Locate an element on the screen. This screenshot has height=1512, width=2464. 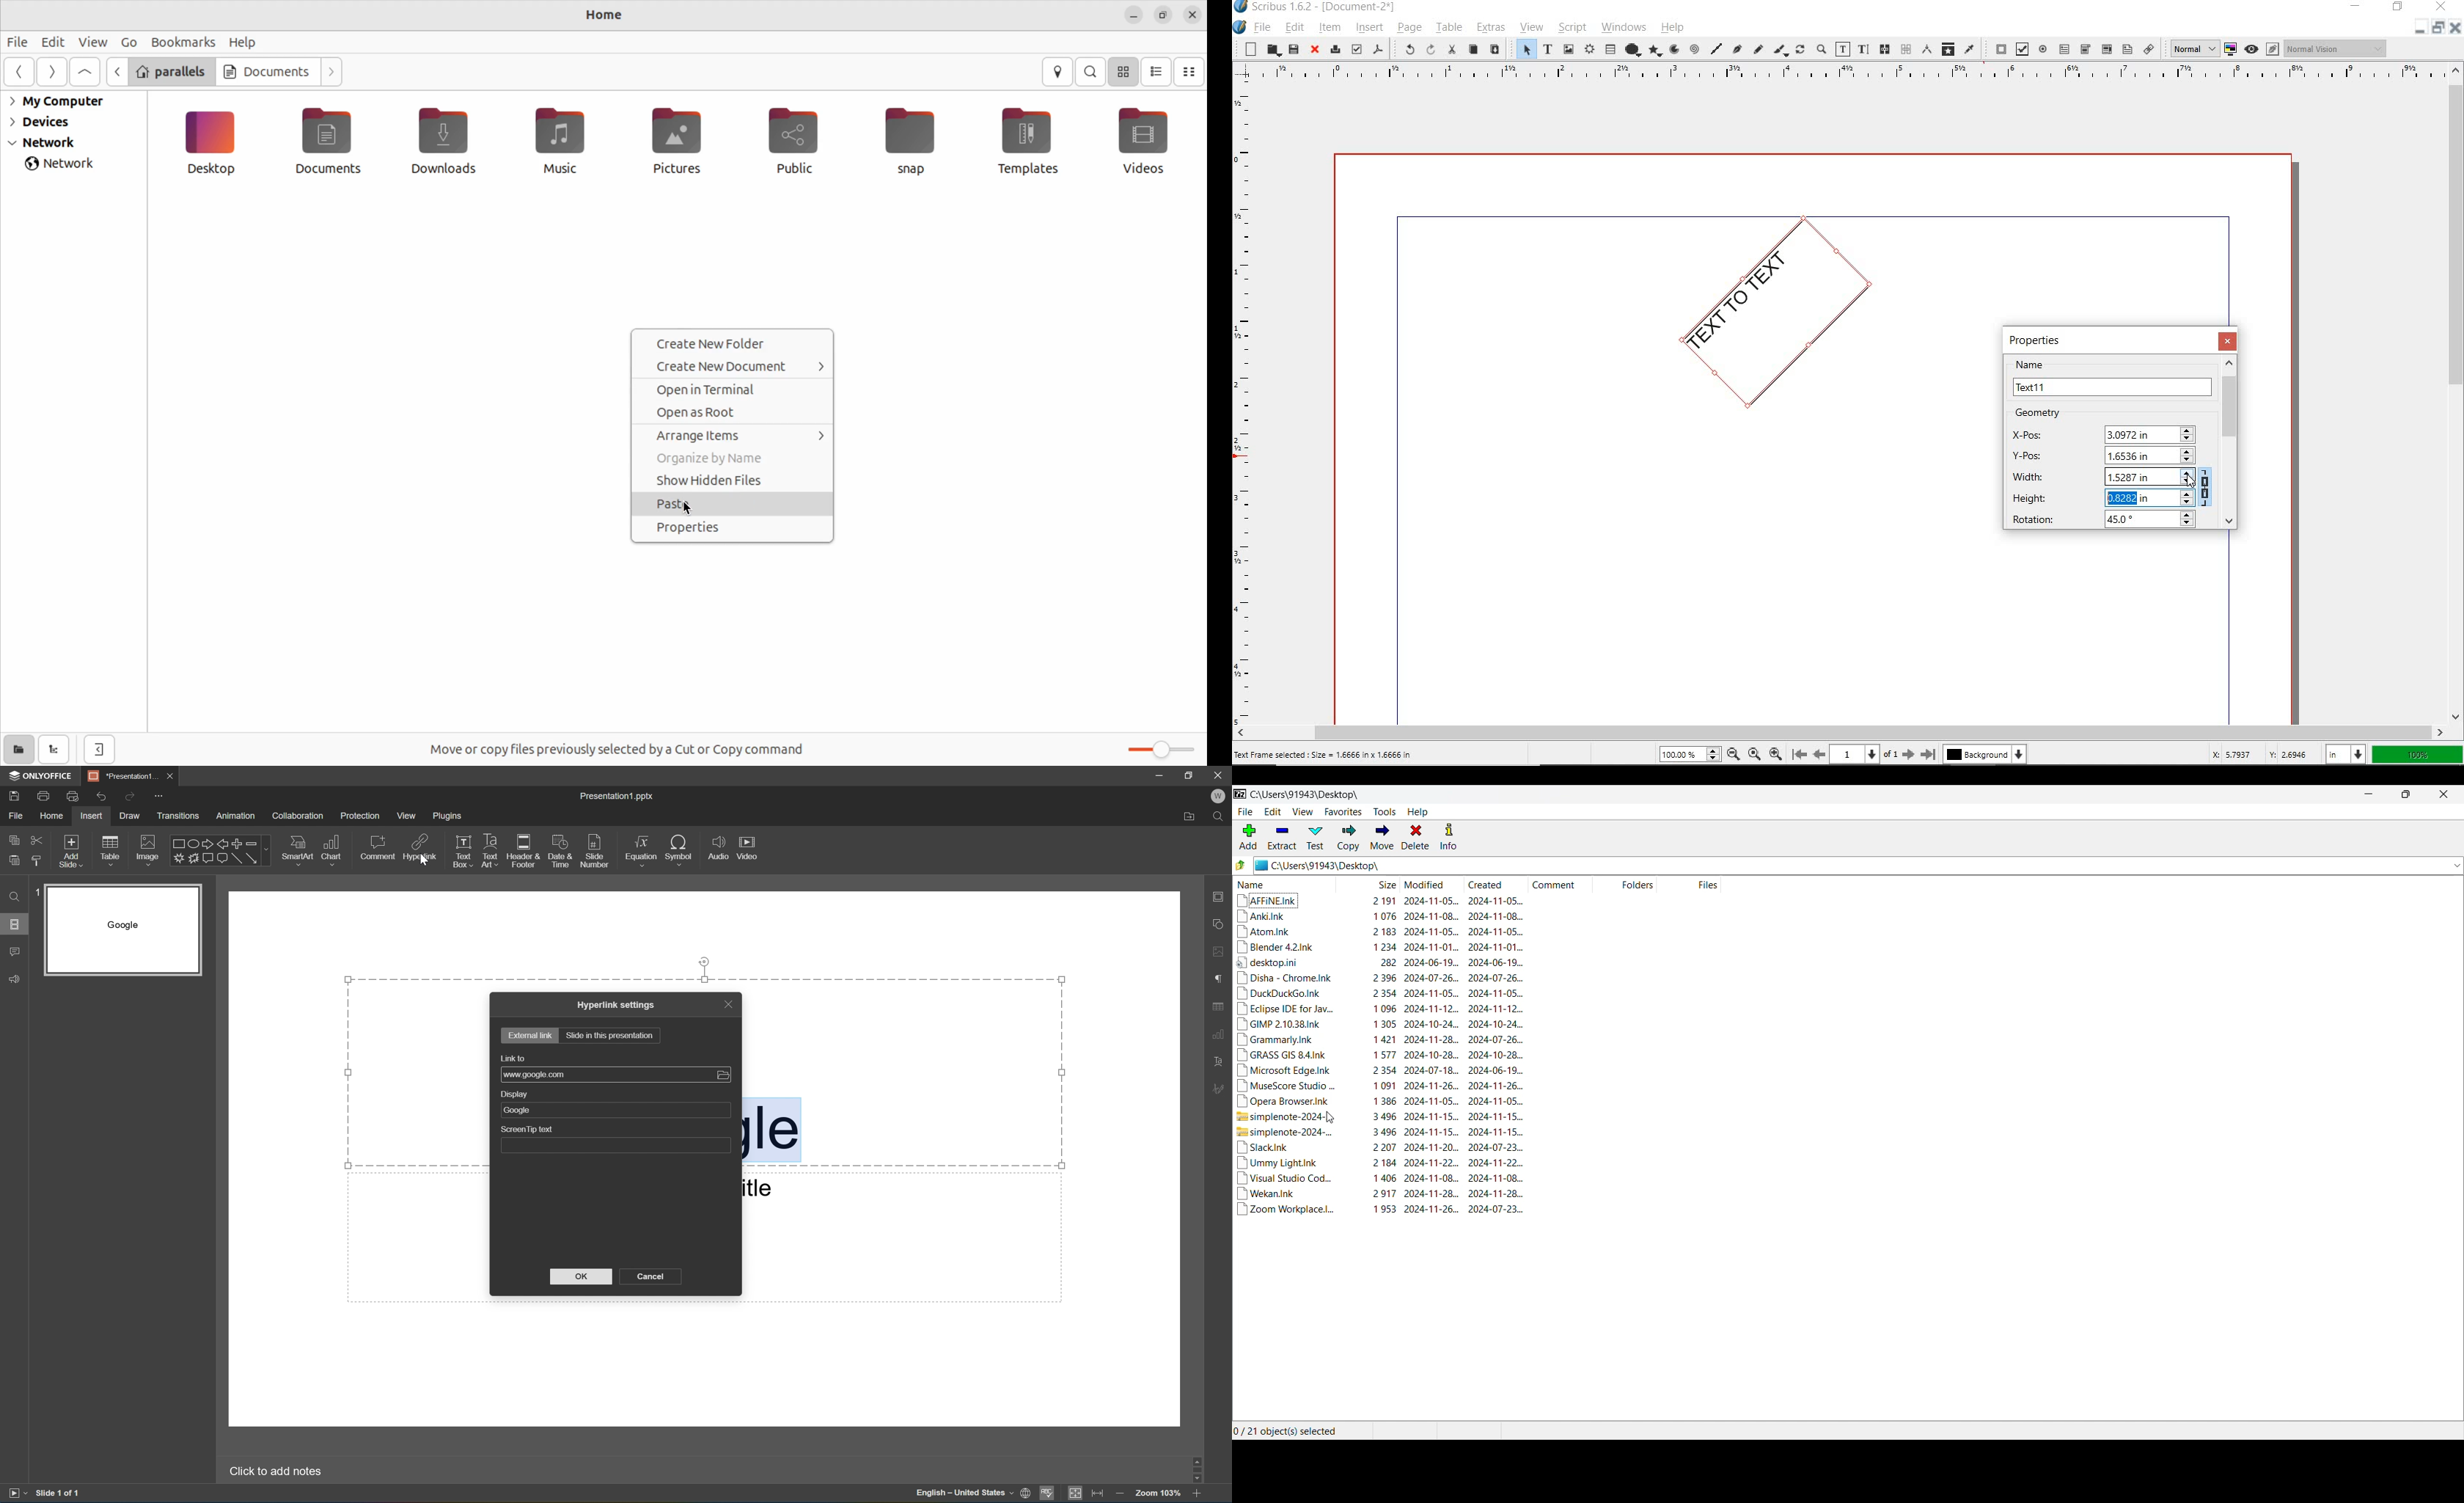
ruler is located at coordinates (1844, 76).